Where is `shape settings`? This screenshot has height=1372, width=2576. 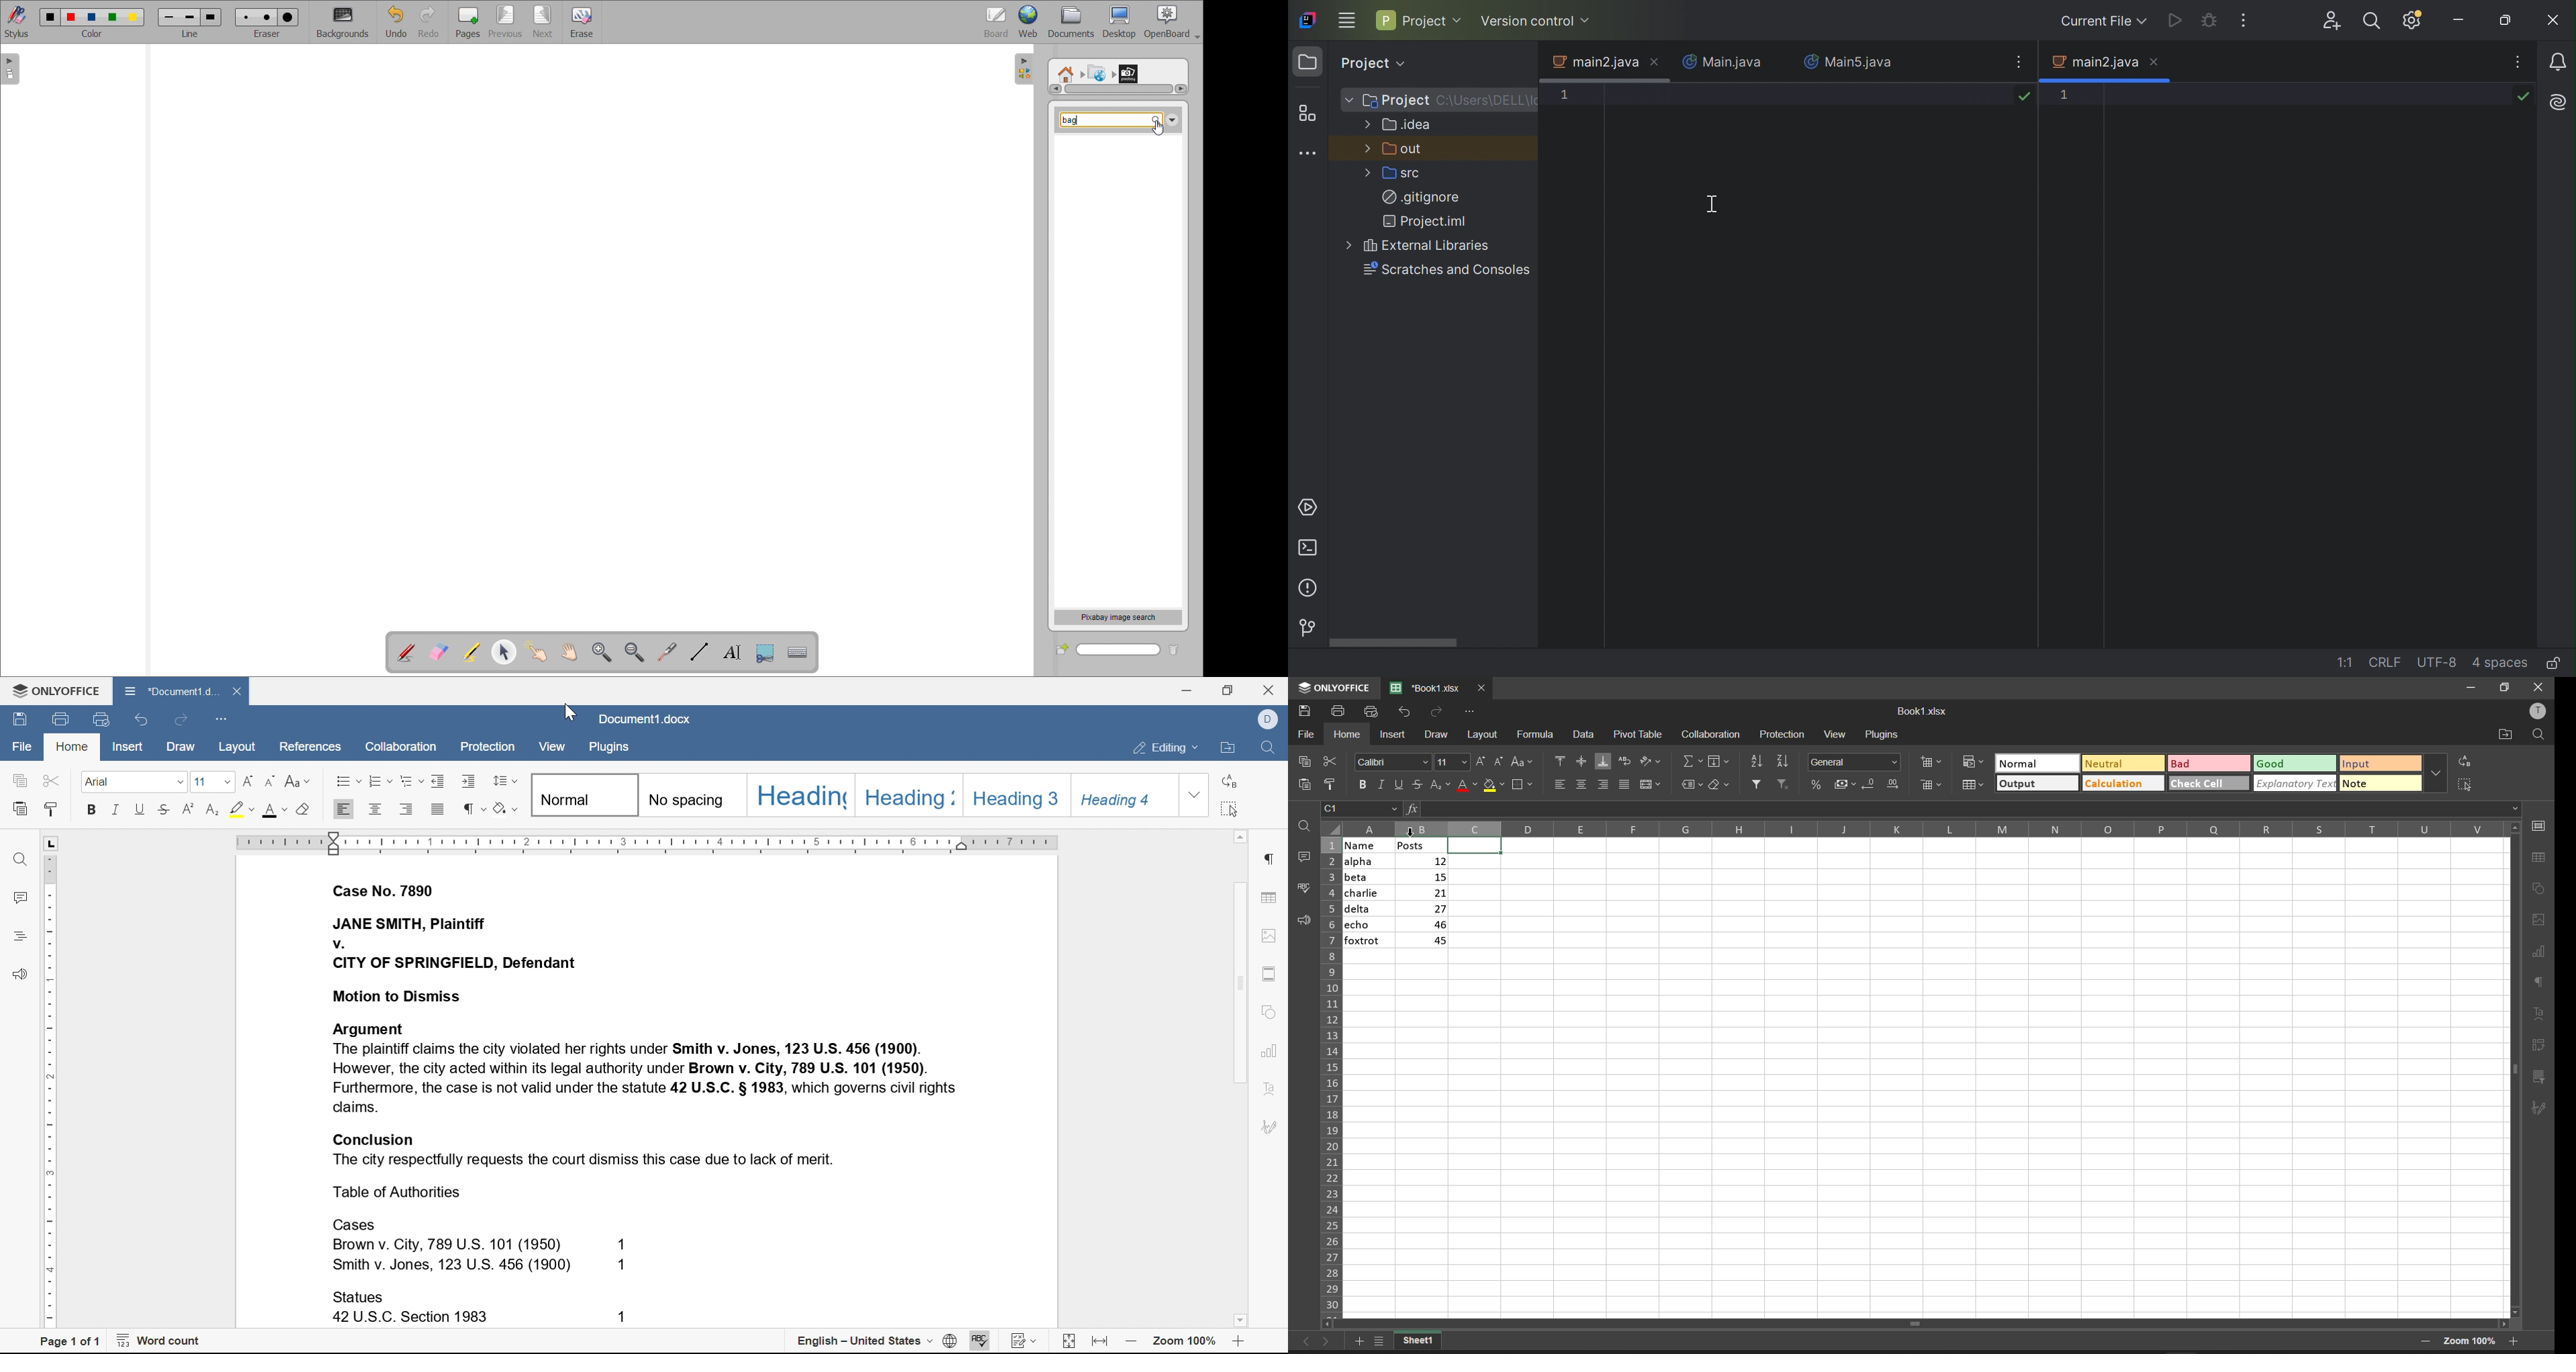 shape settings is located at coordinates (2544, 887).